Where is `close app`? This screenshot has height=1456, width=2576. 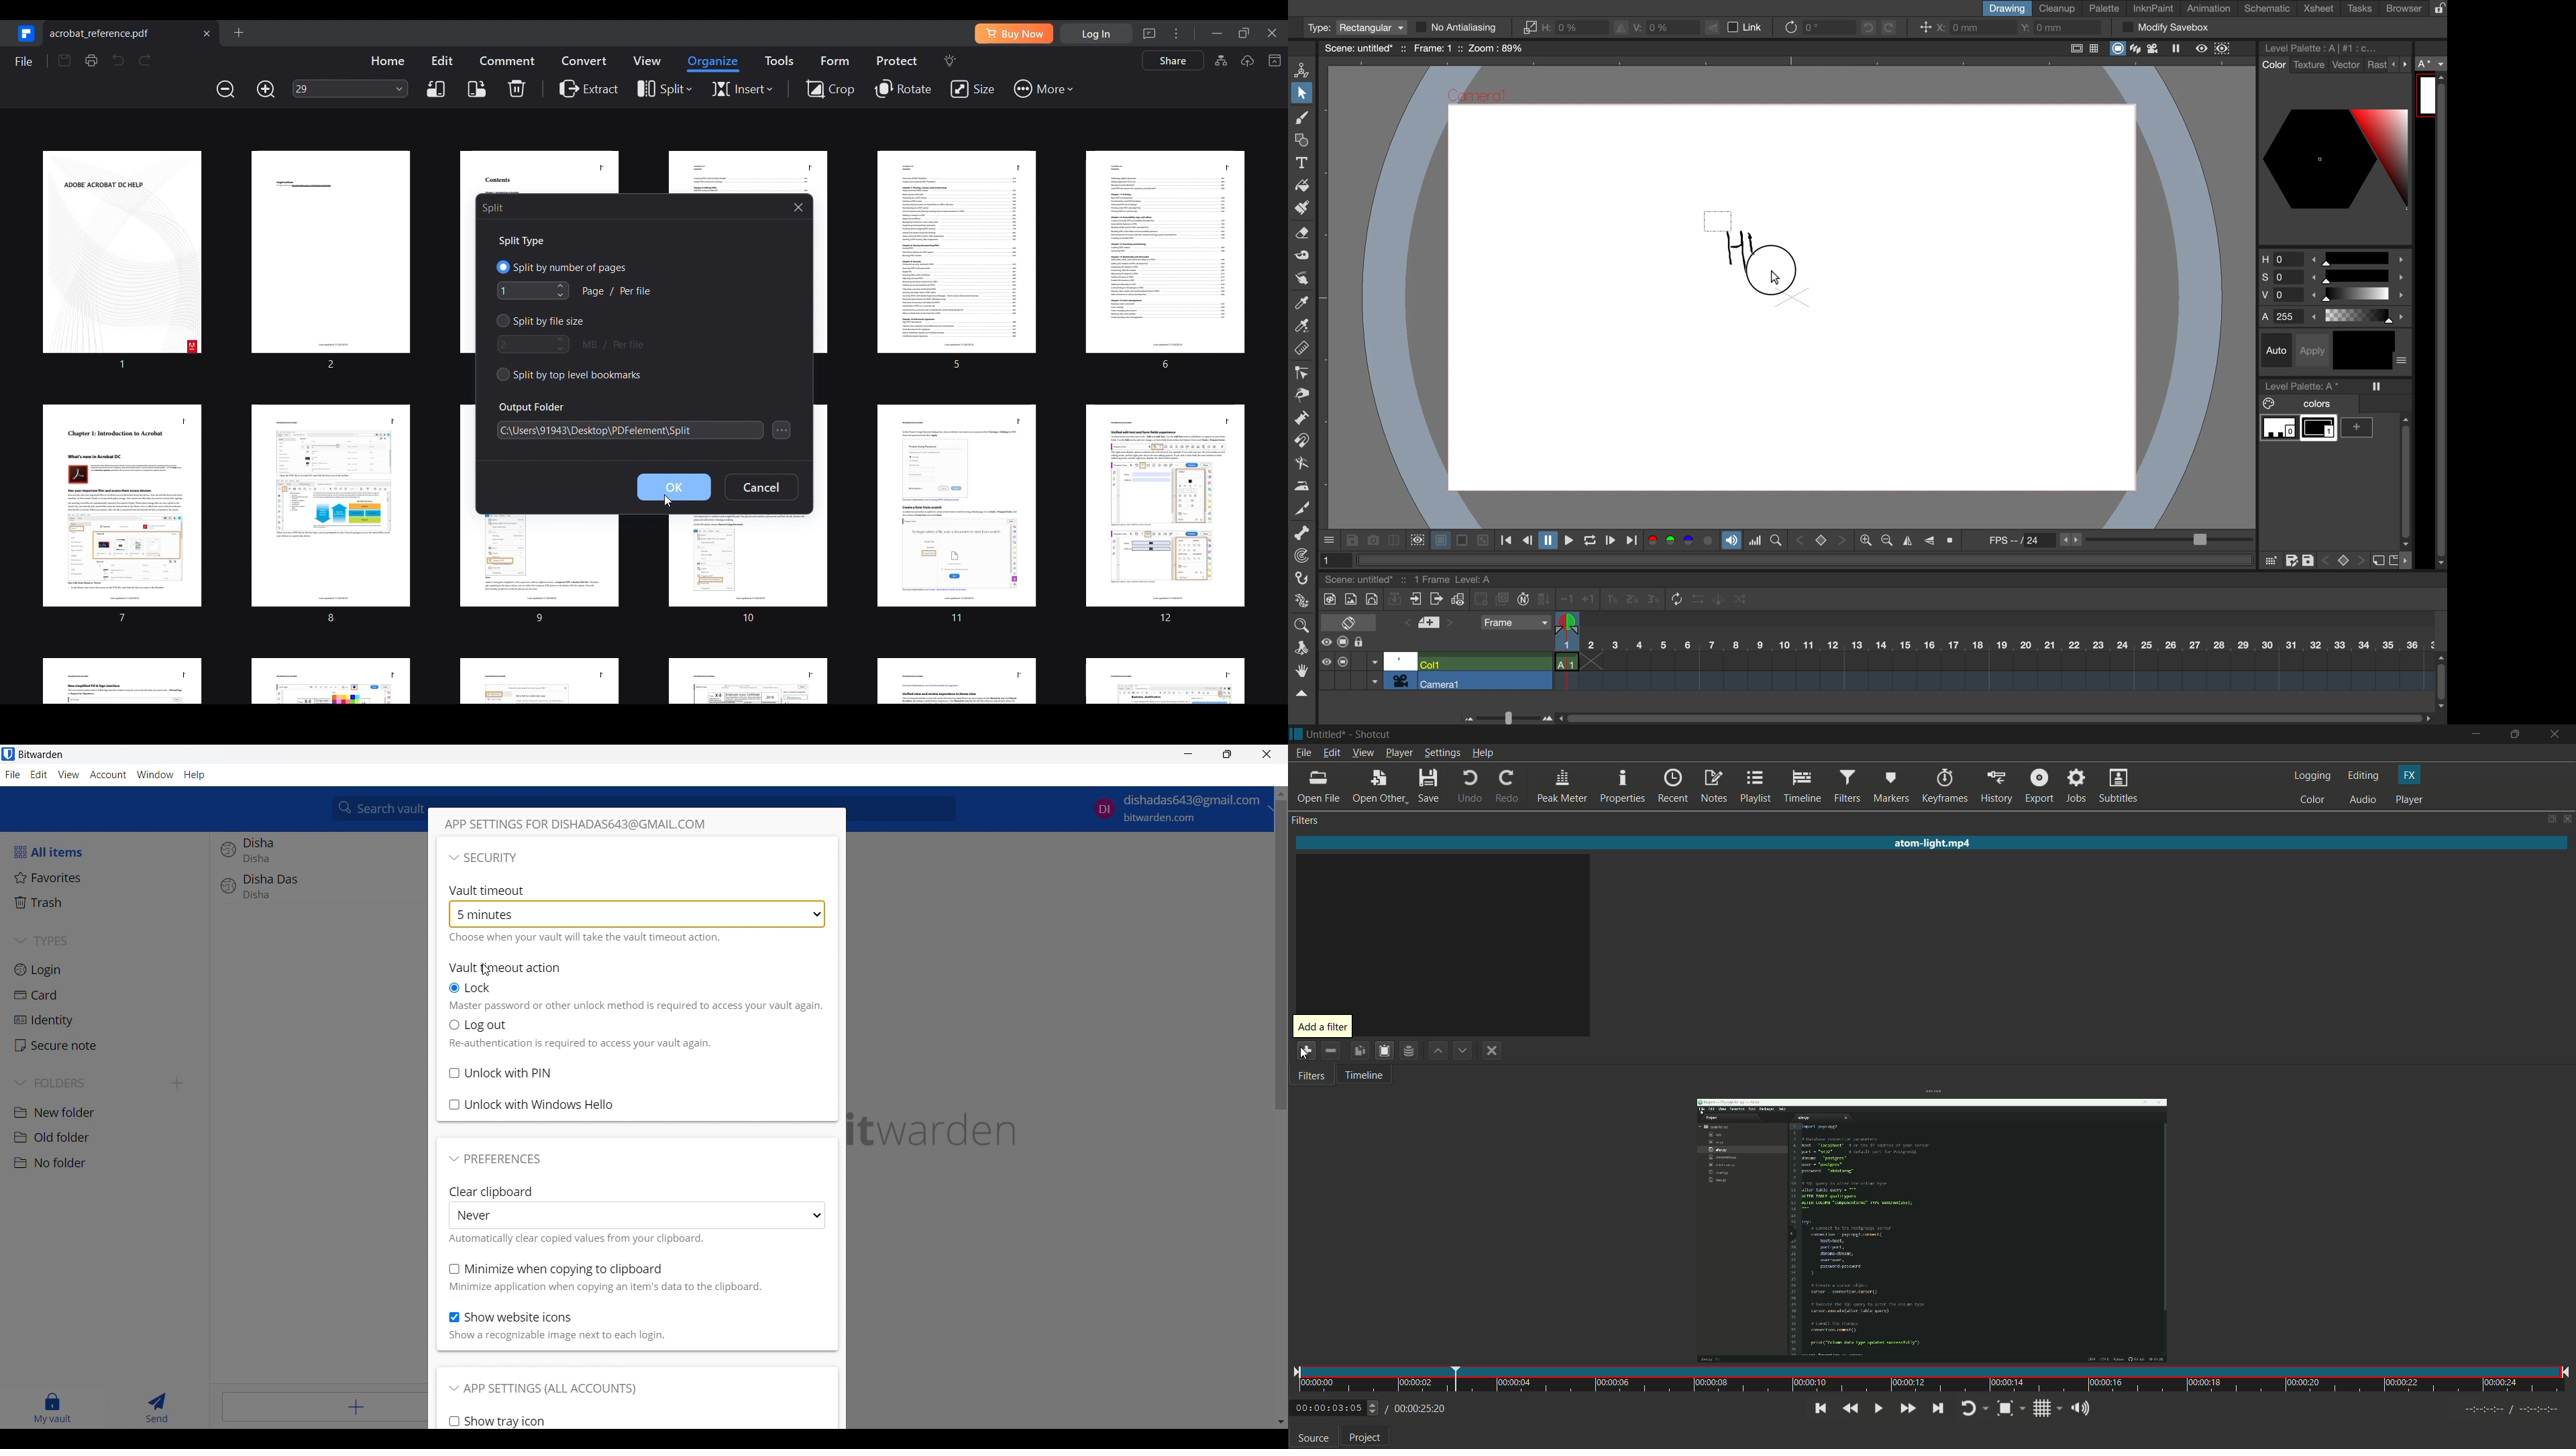
close app is located at coordinates (2557, 735).